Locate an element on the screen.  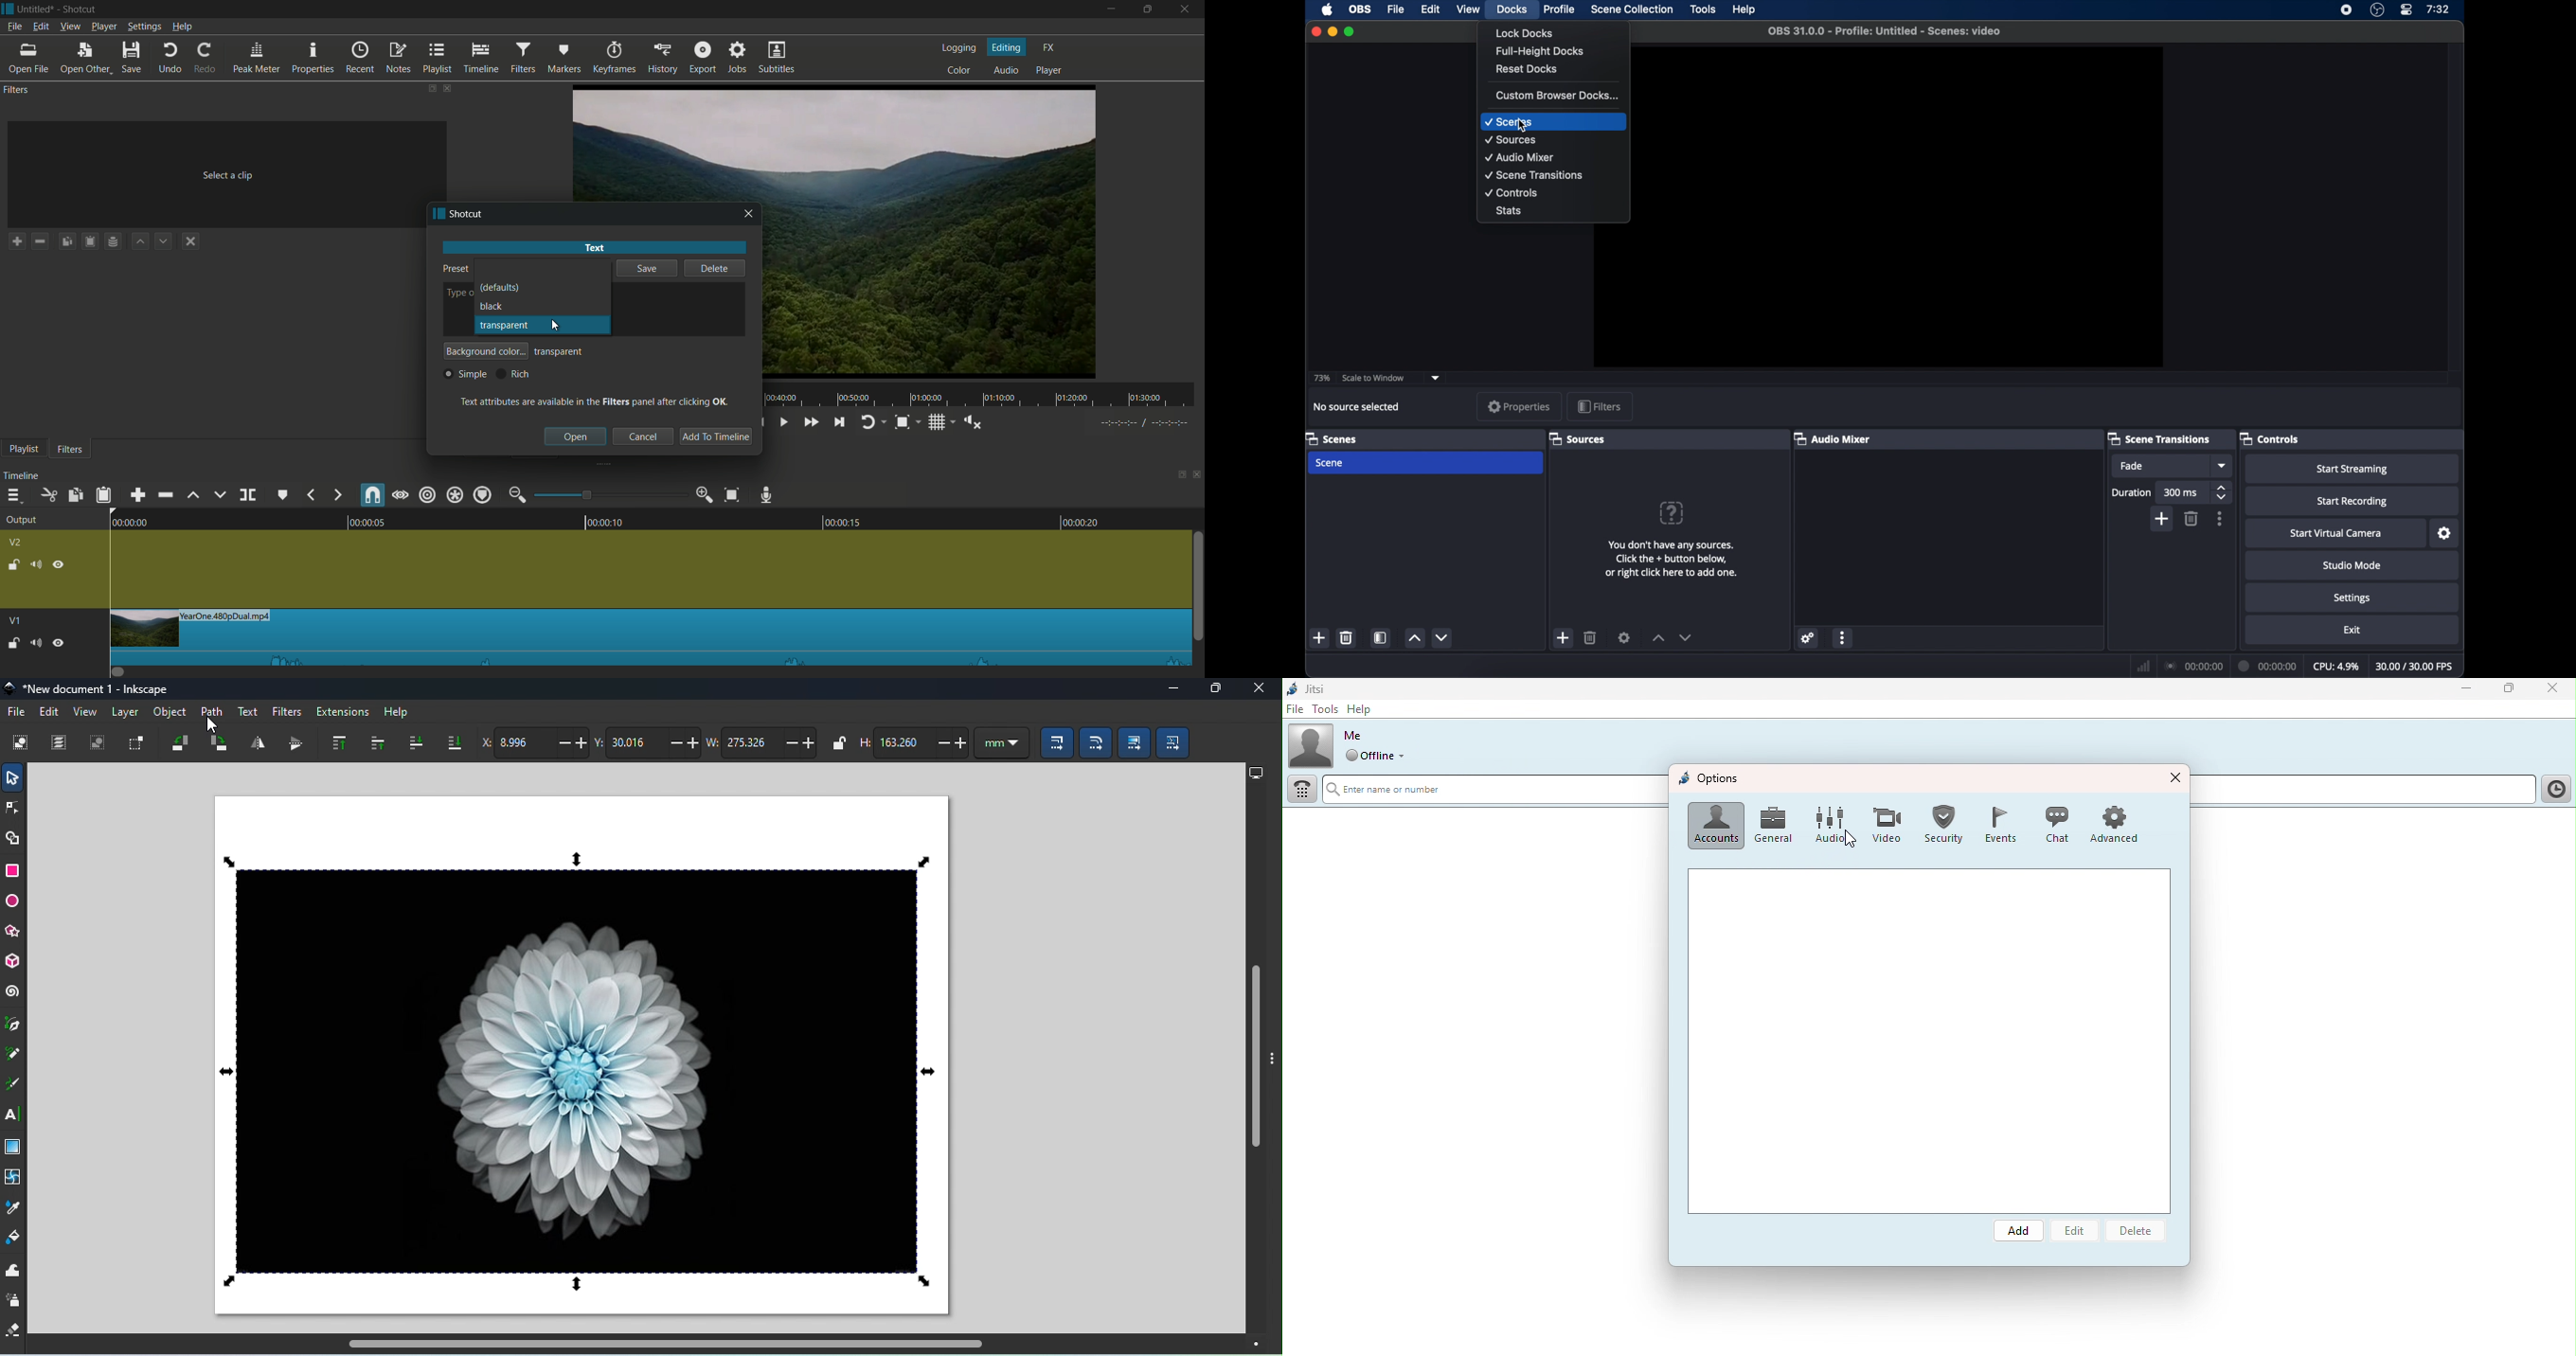
Units is located at coordinates (1001, 744).